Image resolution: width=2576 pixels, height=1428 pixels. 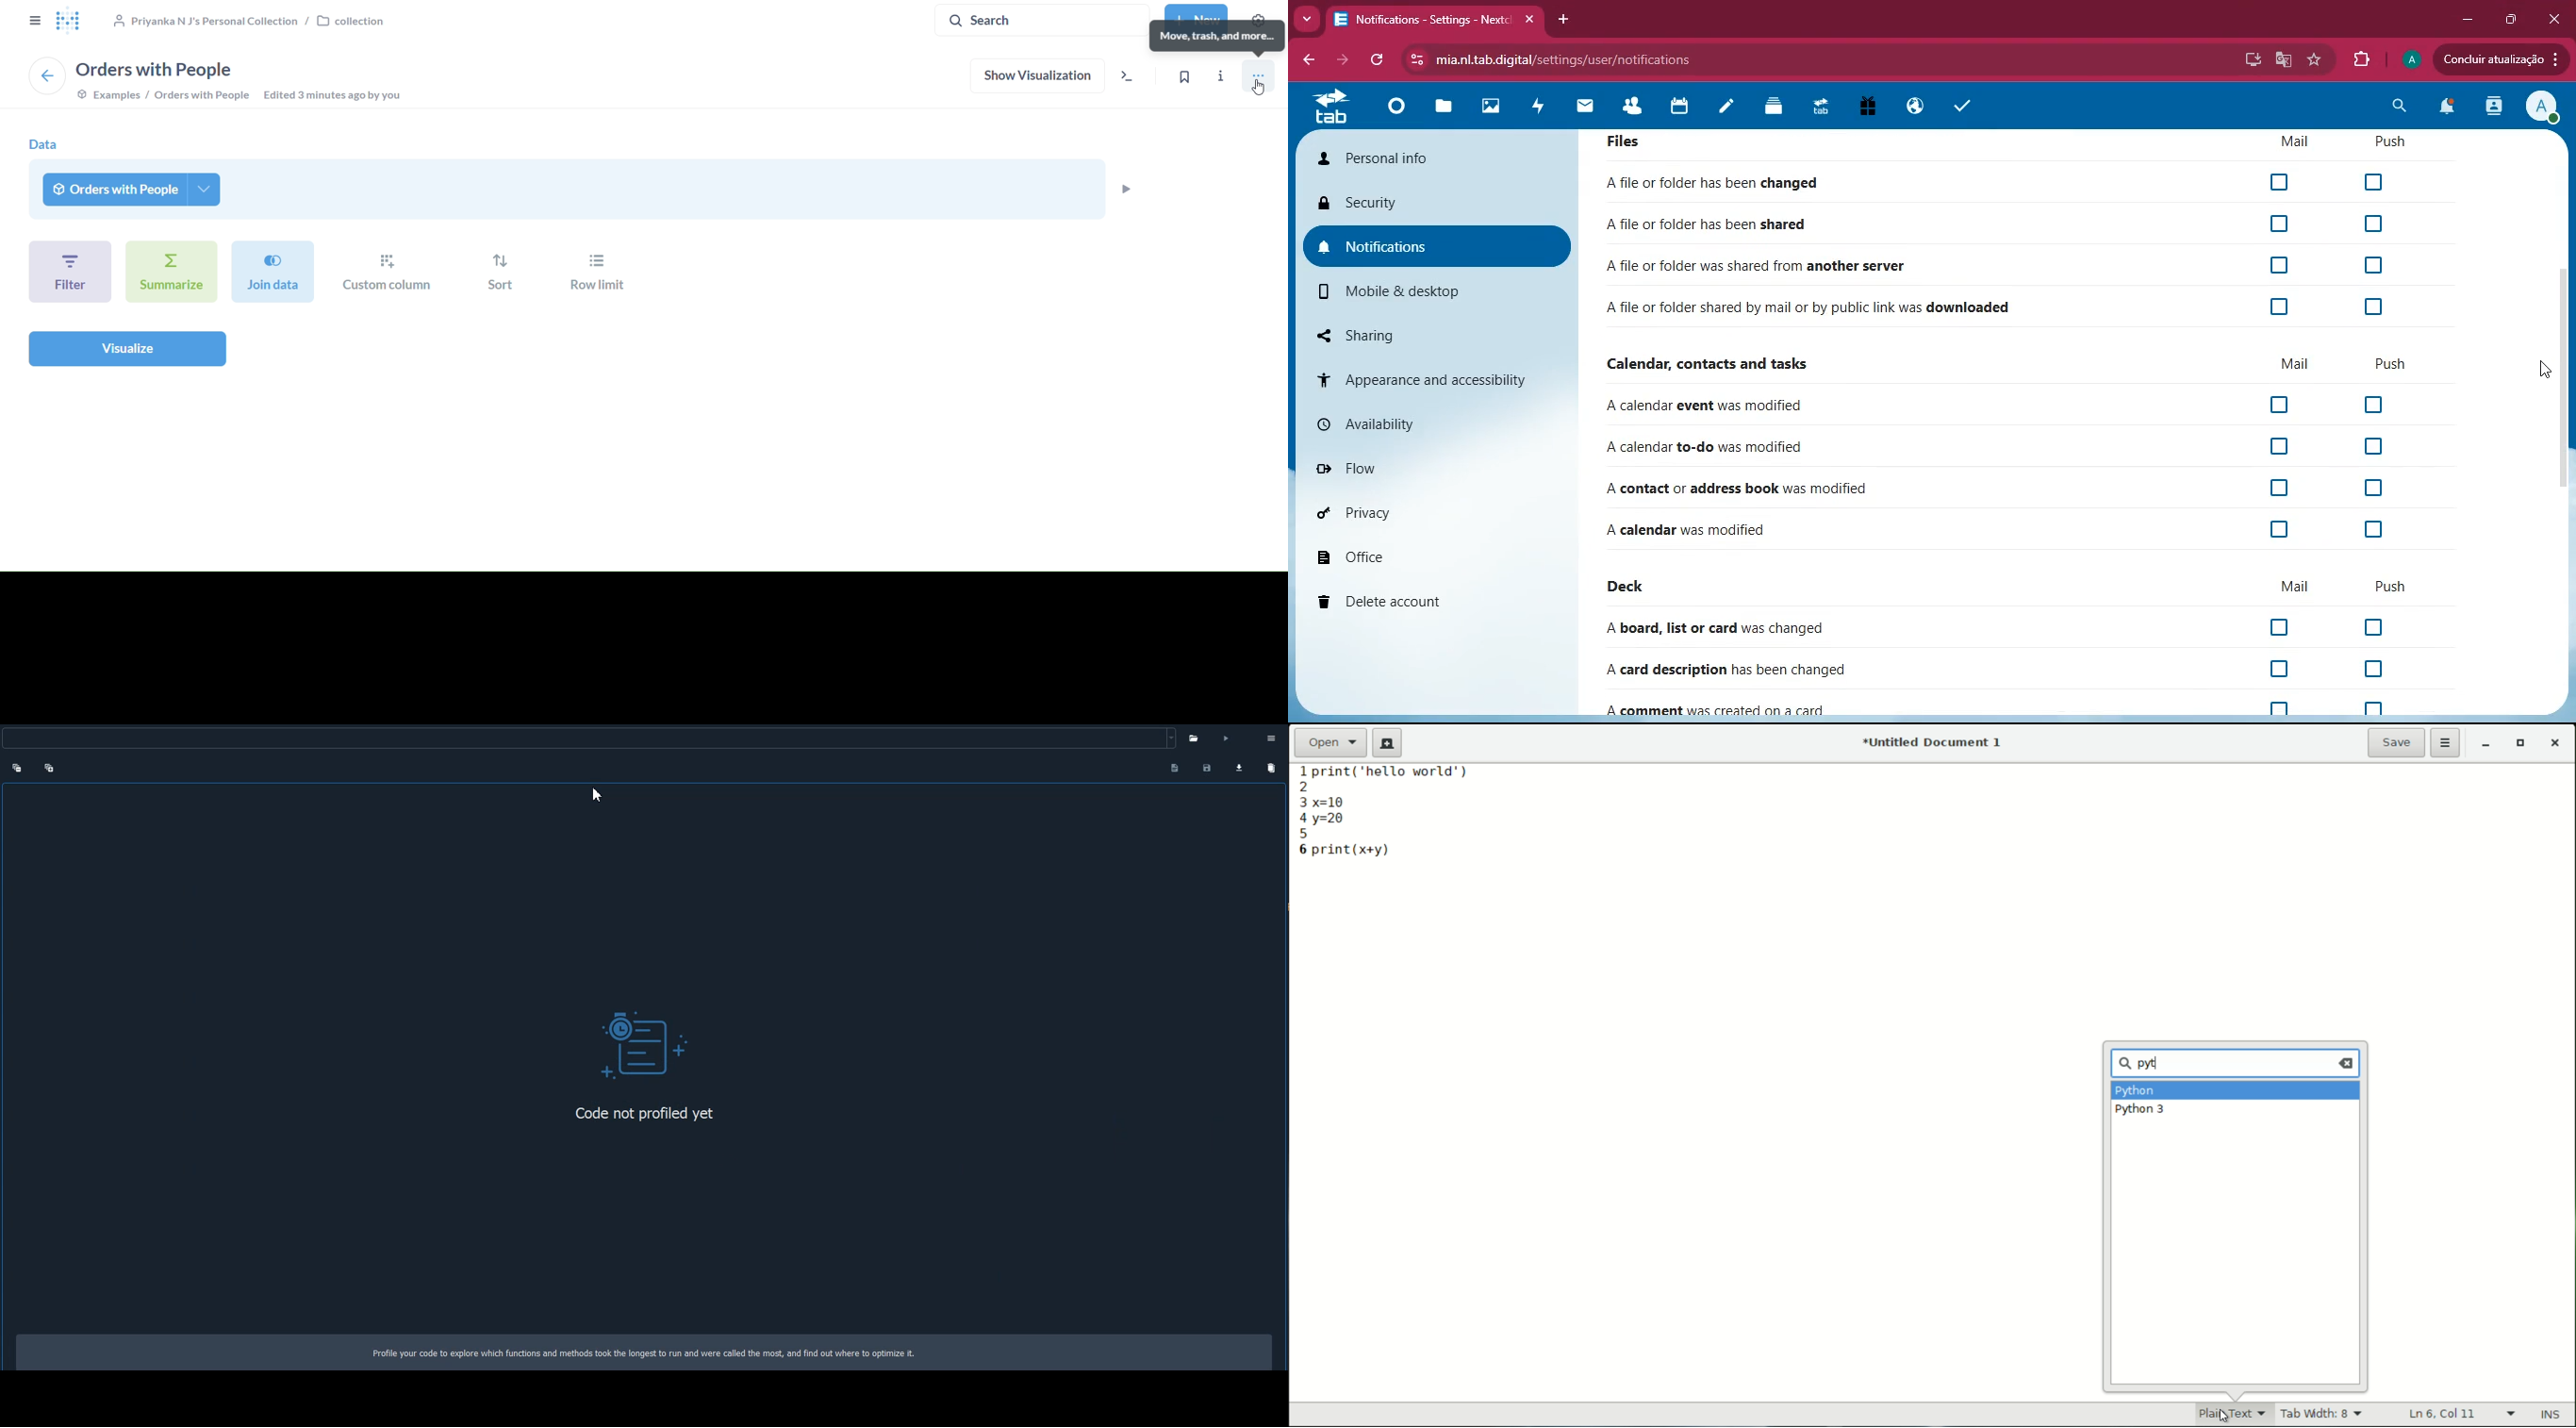 I want to click on off, so click(x=2370, y=407).